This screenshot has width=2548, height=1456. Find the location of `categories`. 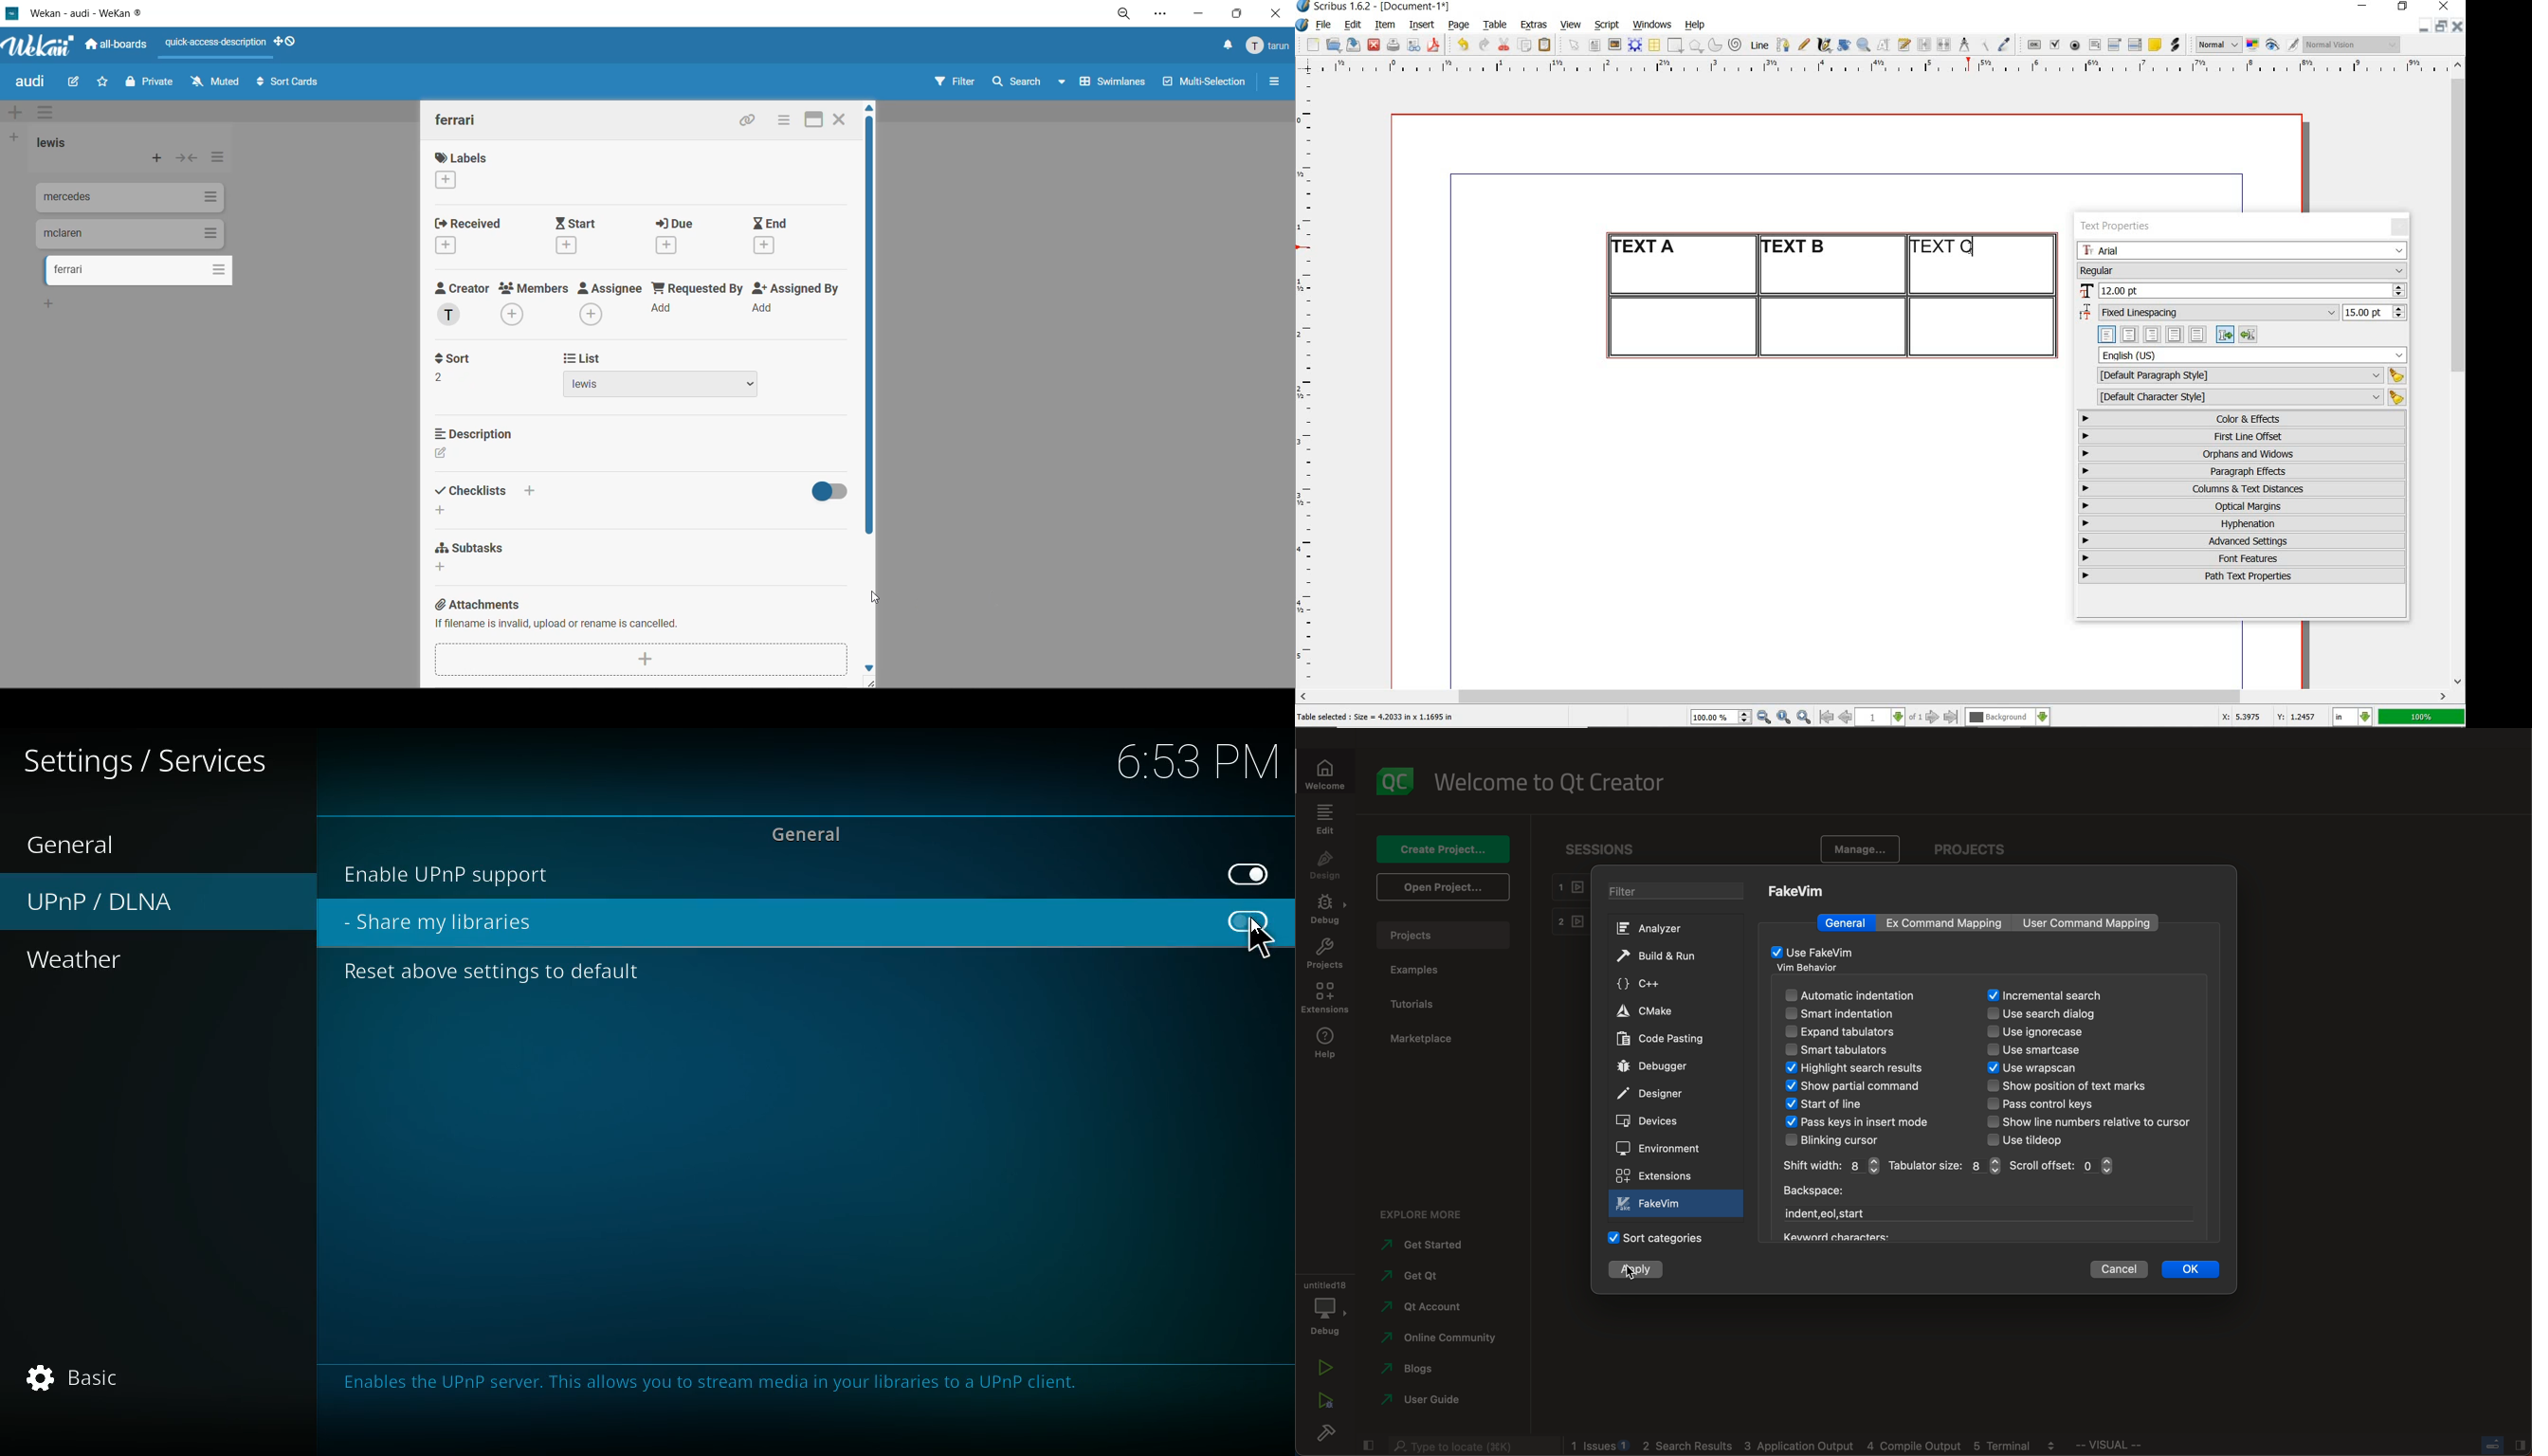

categories is located at coordinates (1658, 1237).